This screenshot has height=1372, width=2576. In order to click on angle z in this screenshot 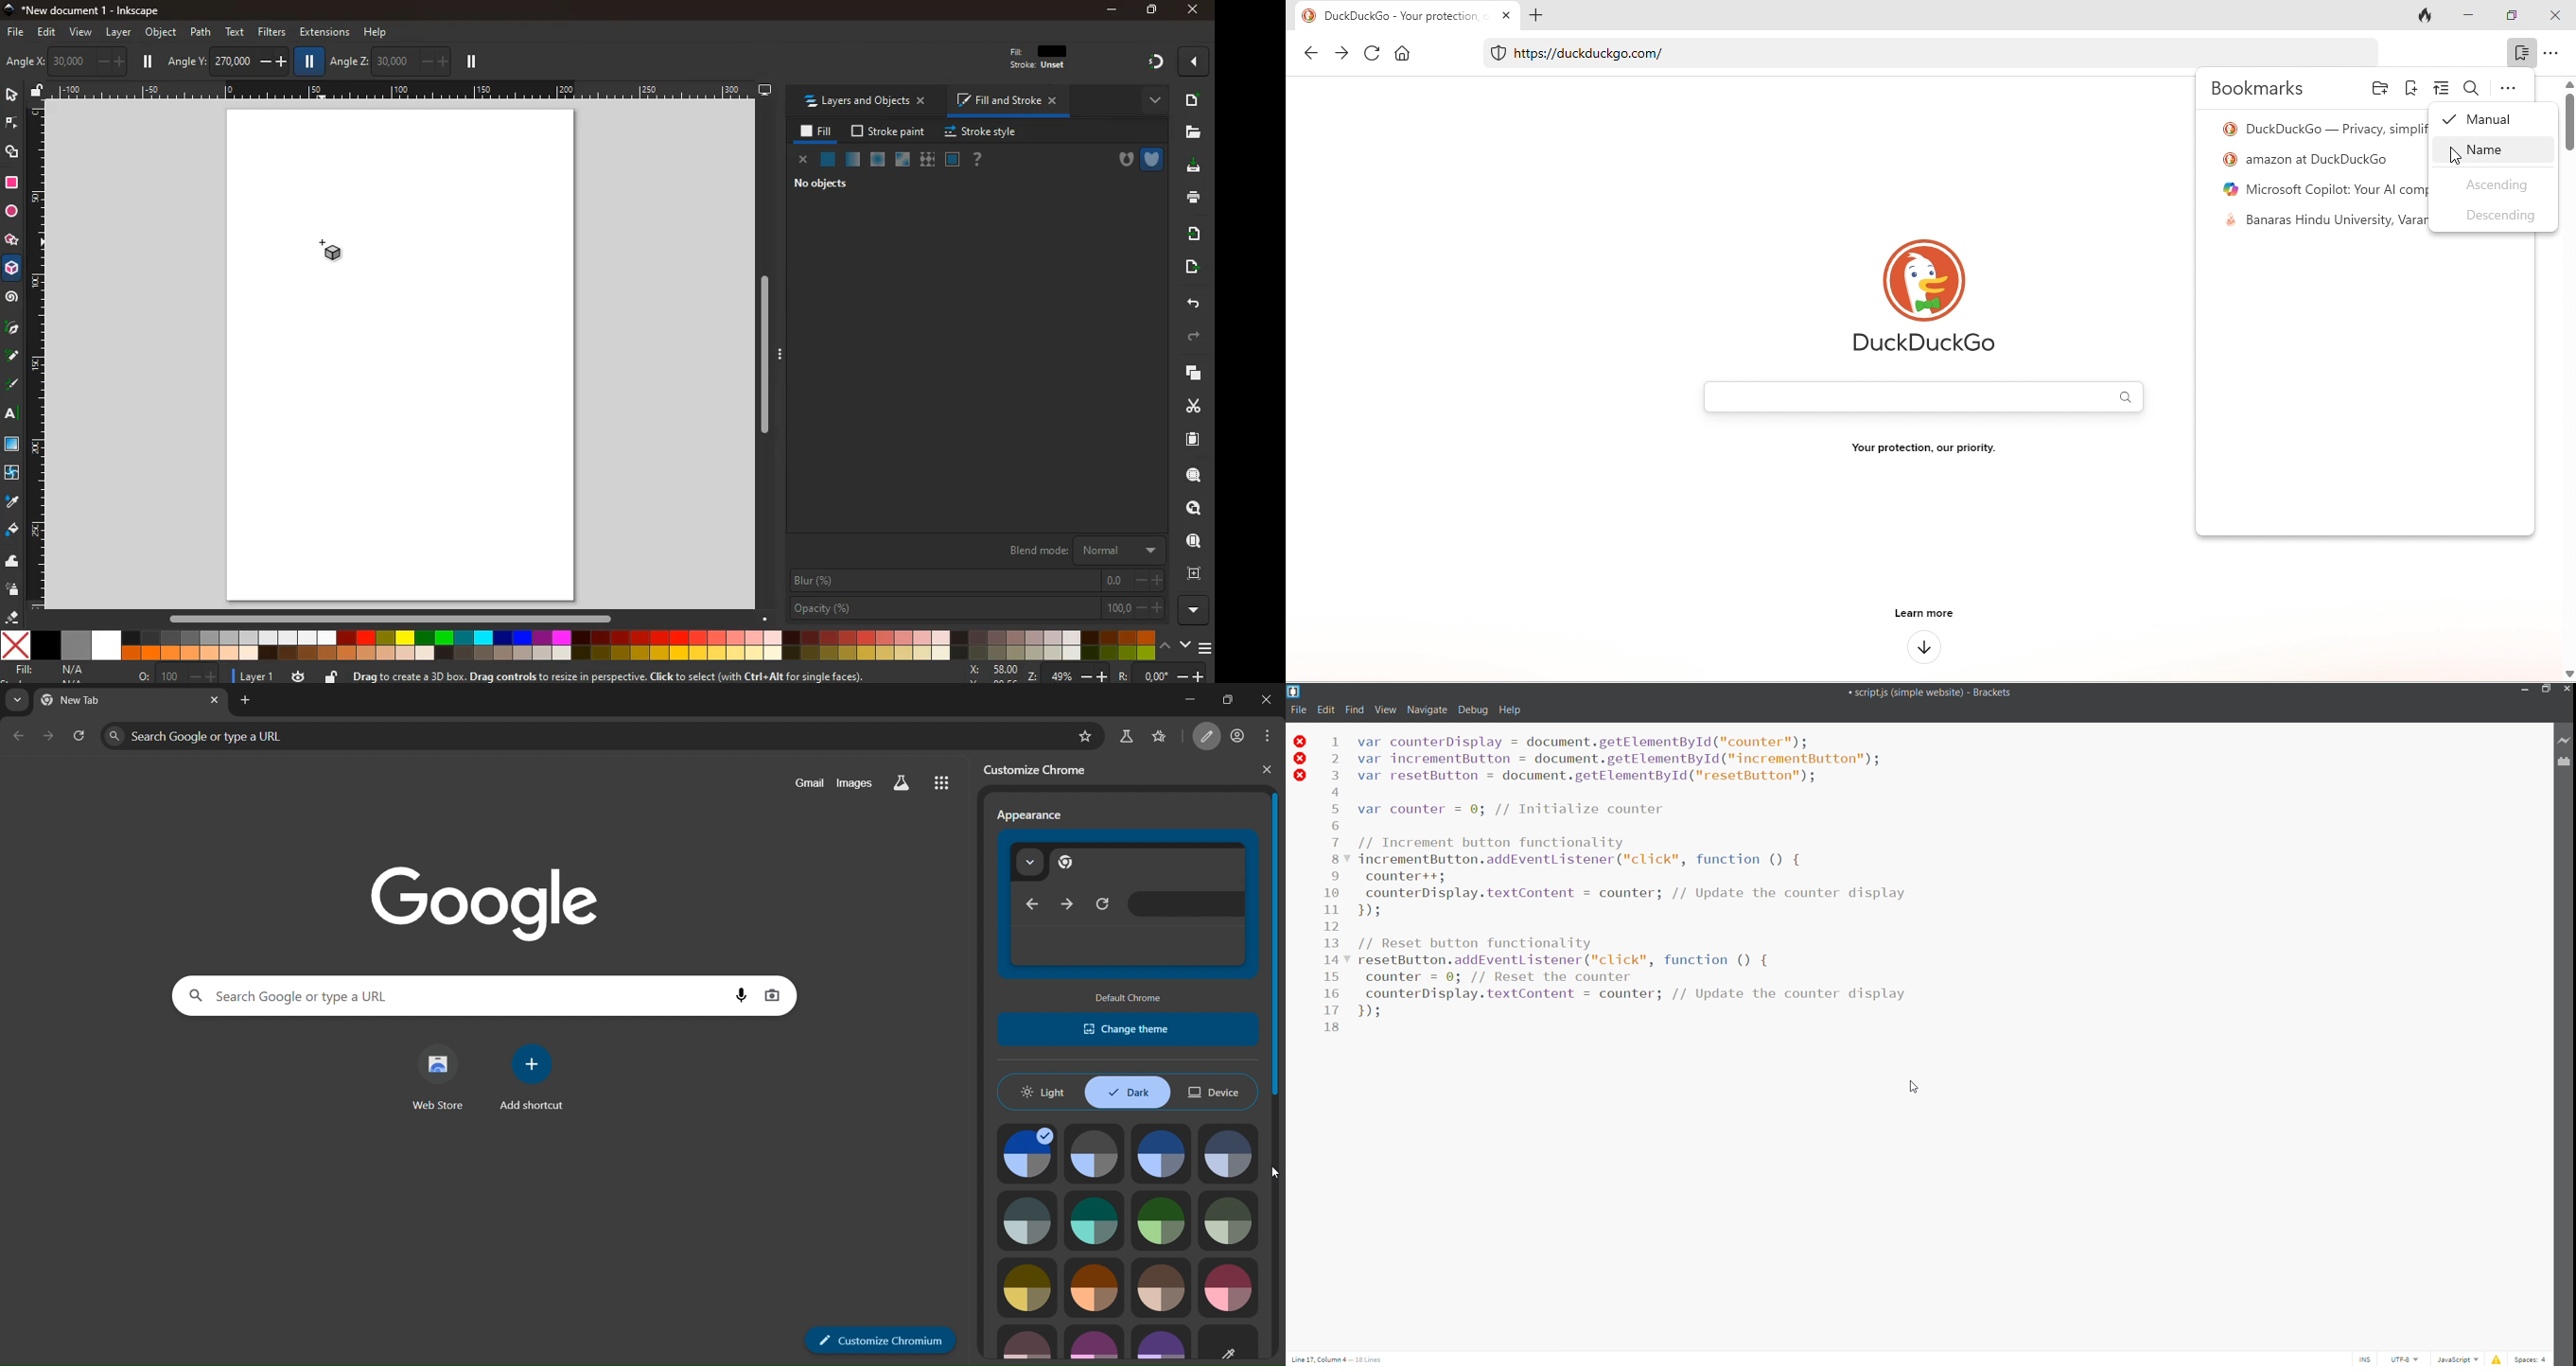, I will do `click(389, 60)`.